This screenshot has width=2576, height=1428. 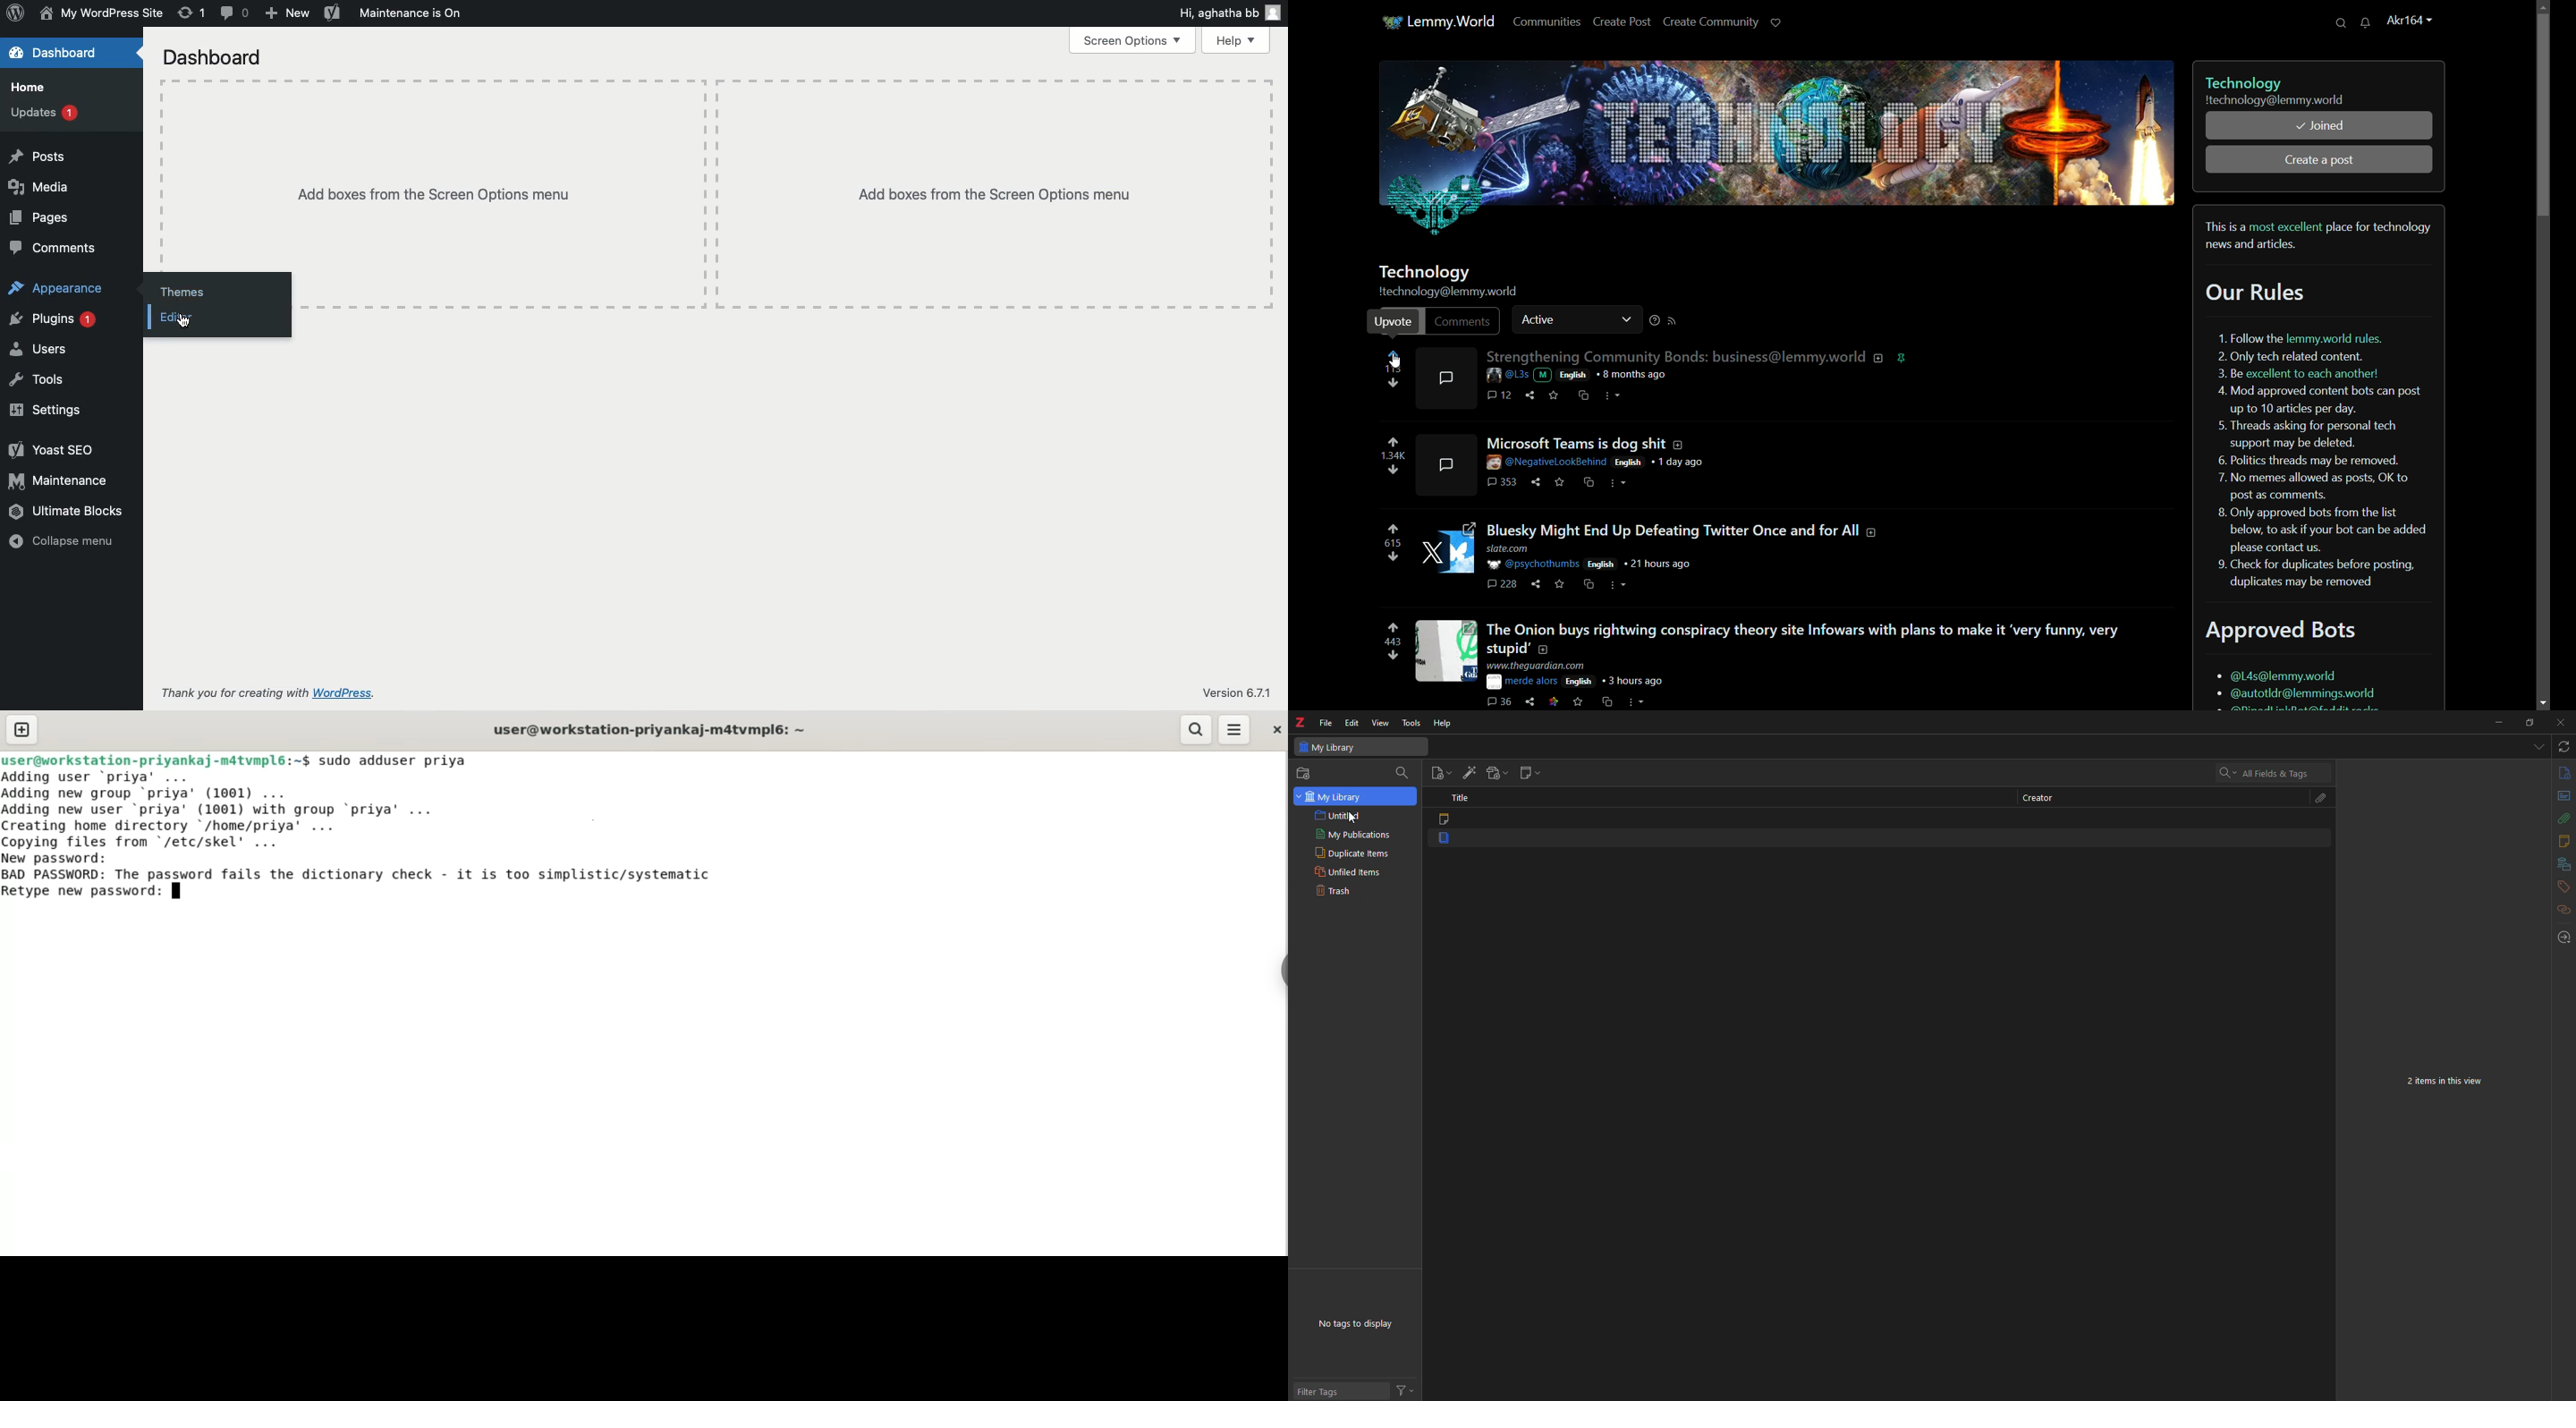 I want to click on Thank you for creating with, so click(x=231, y=692).